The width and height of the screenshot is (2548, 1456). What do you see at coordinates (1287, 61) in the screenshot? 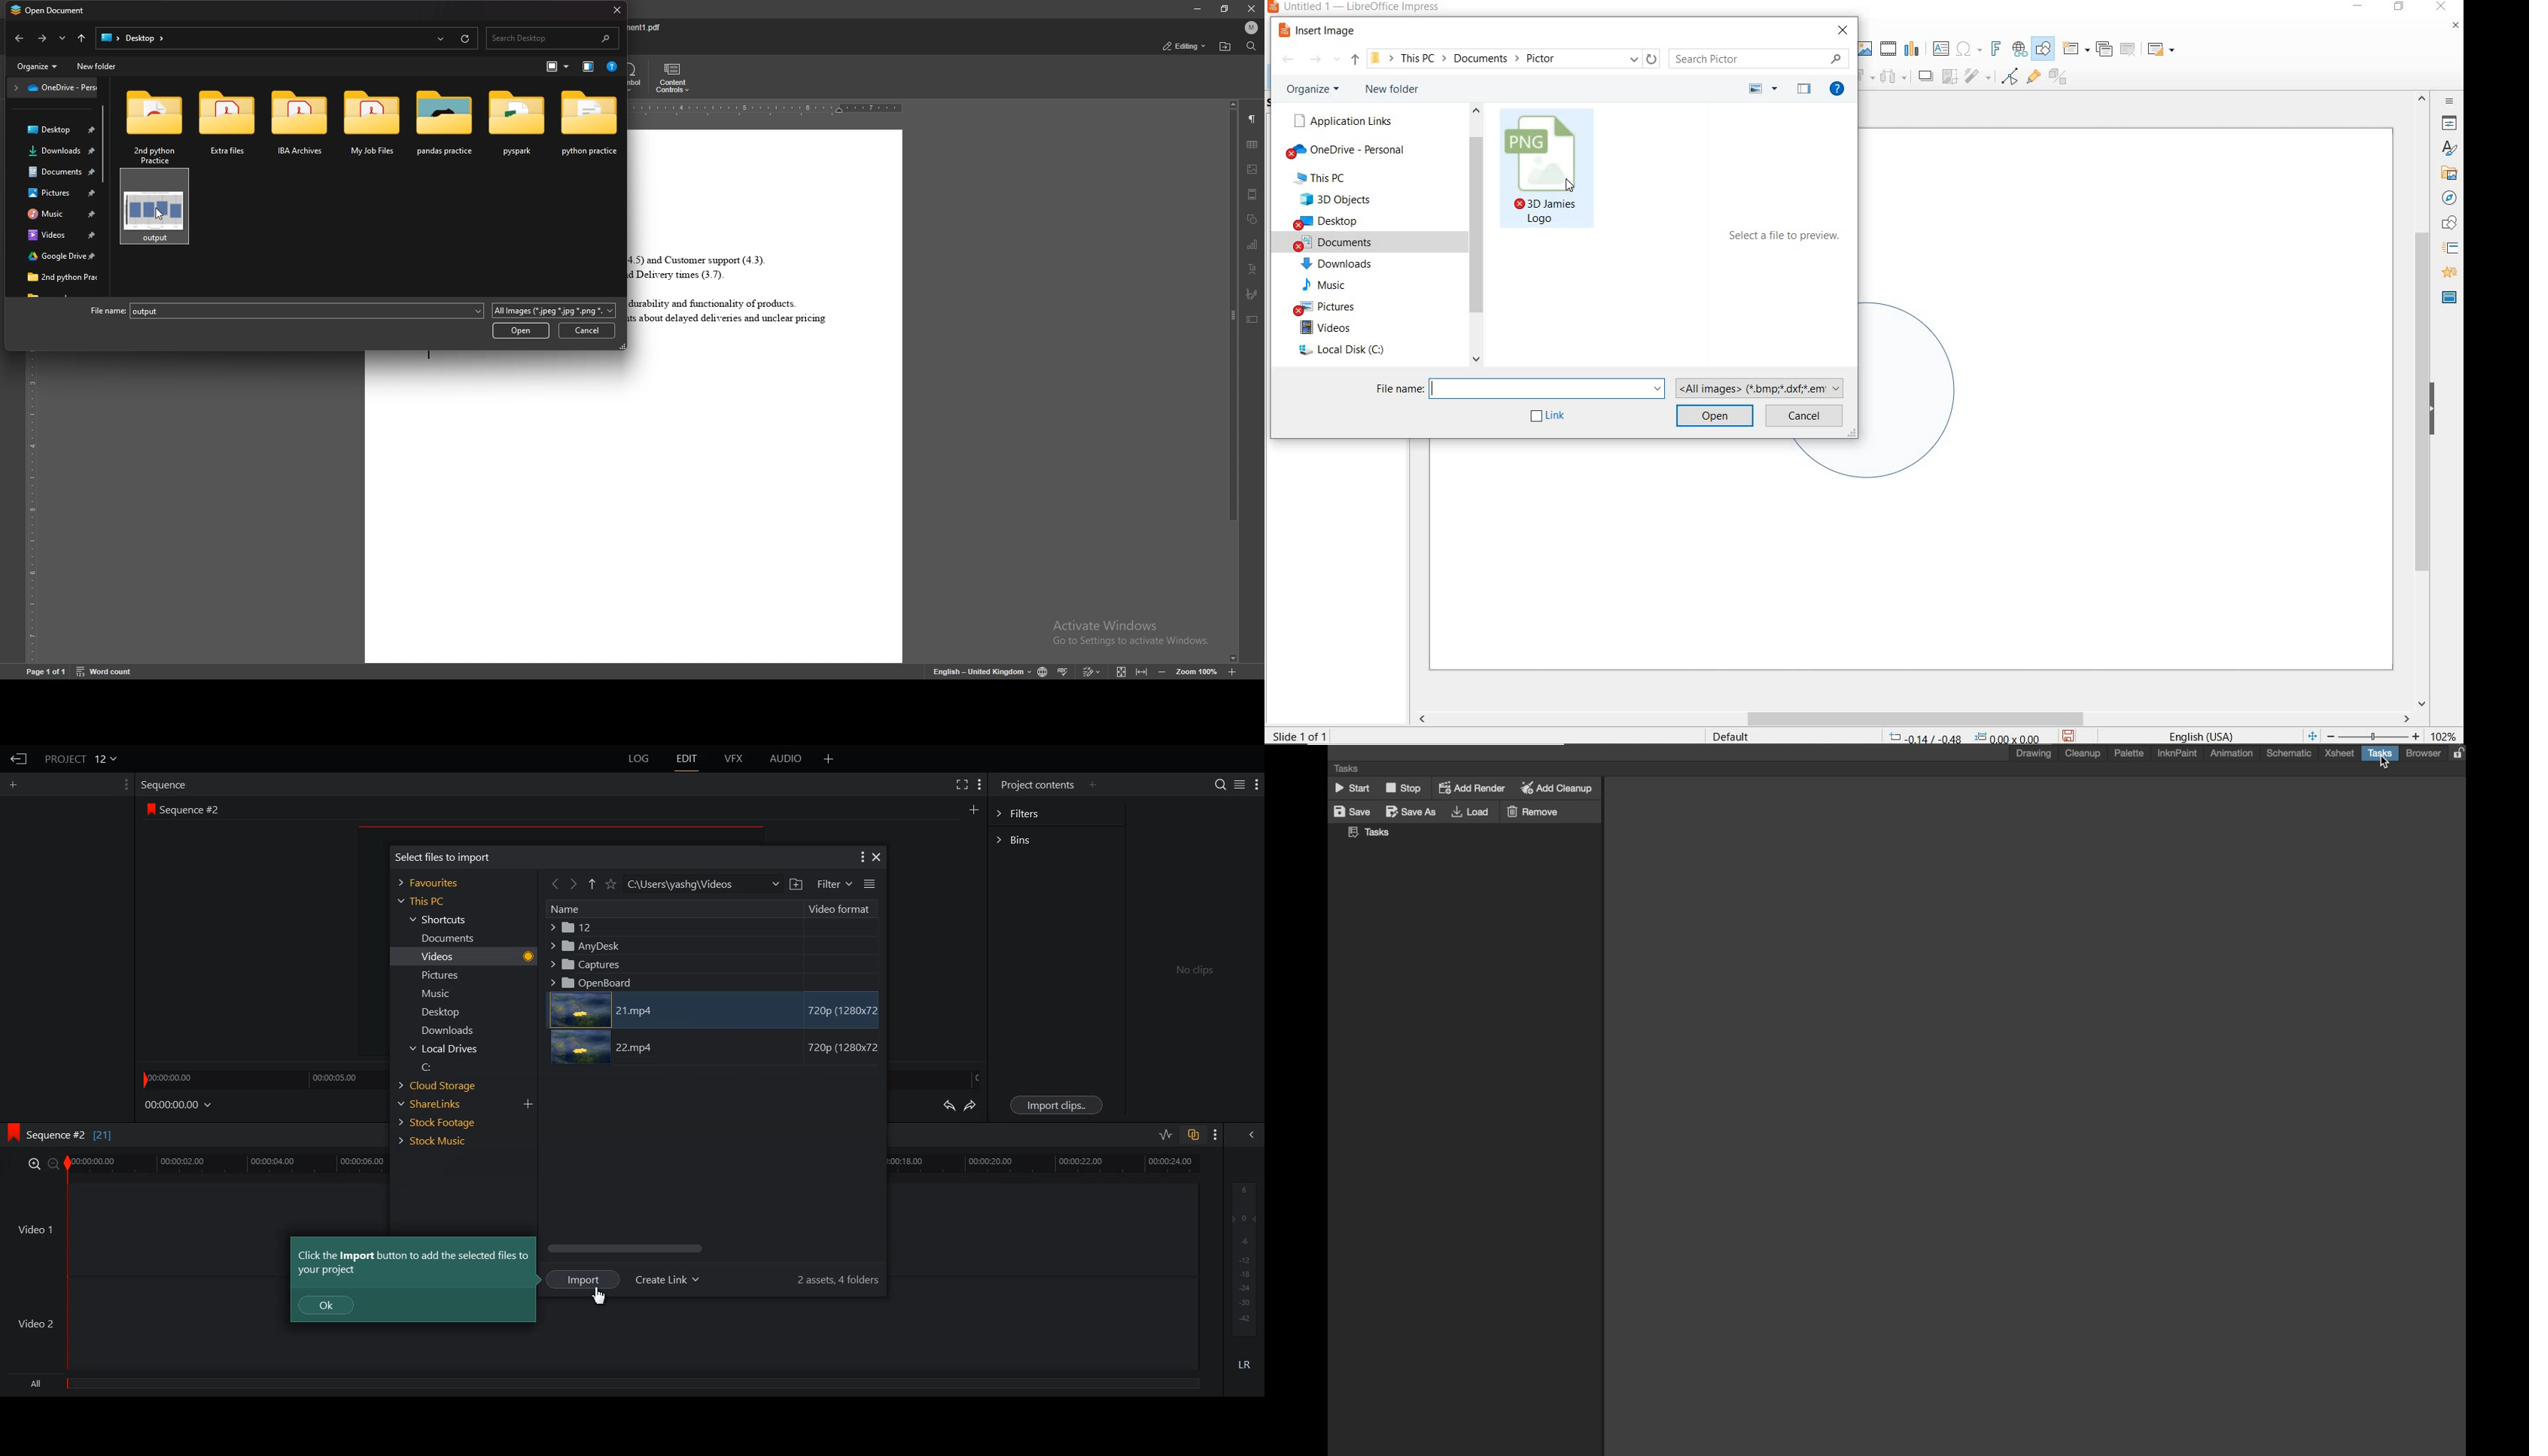
I see `back` at bounding box center [1287, 61].